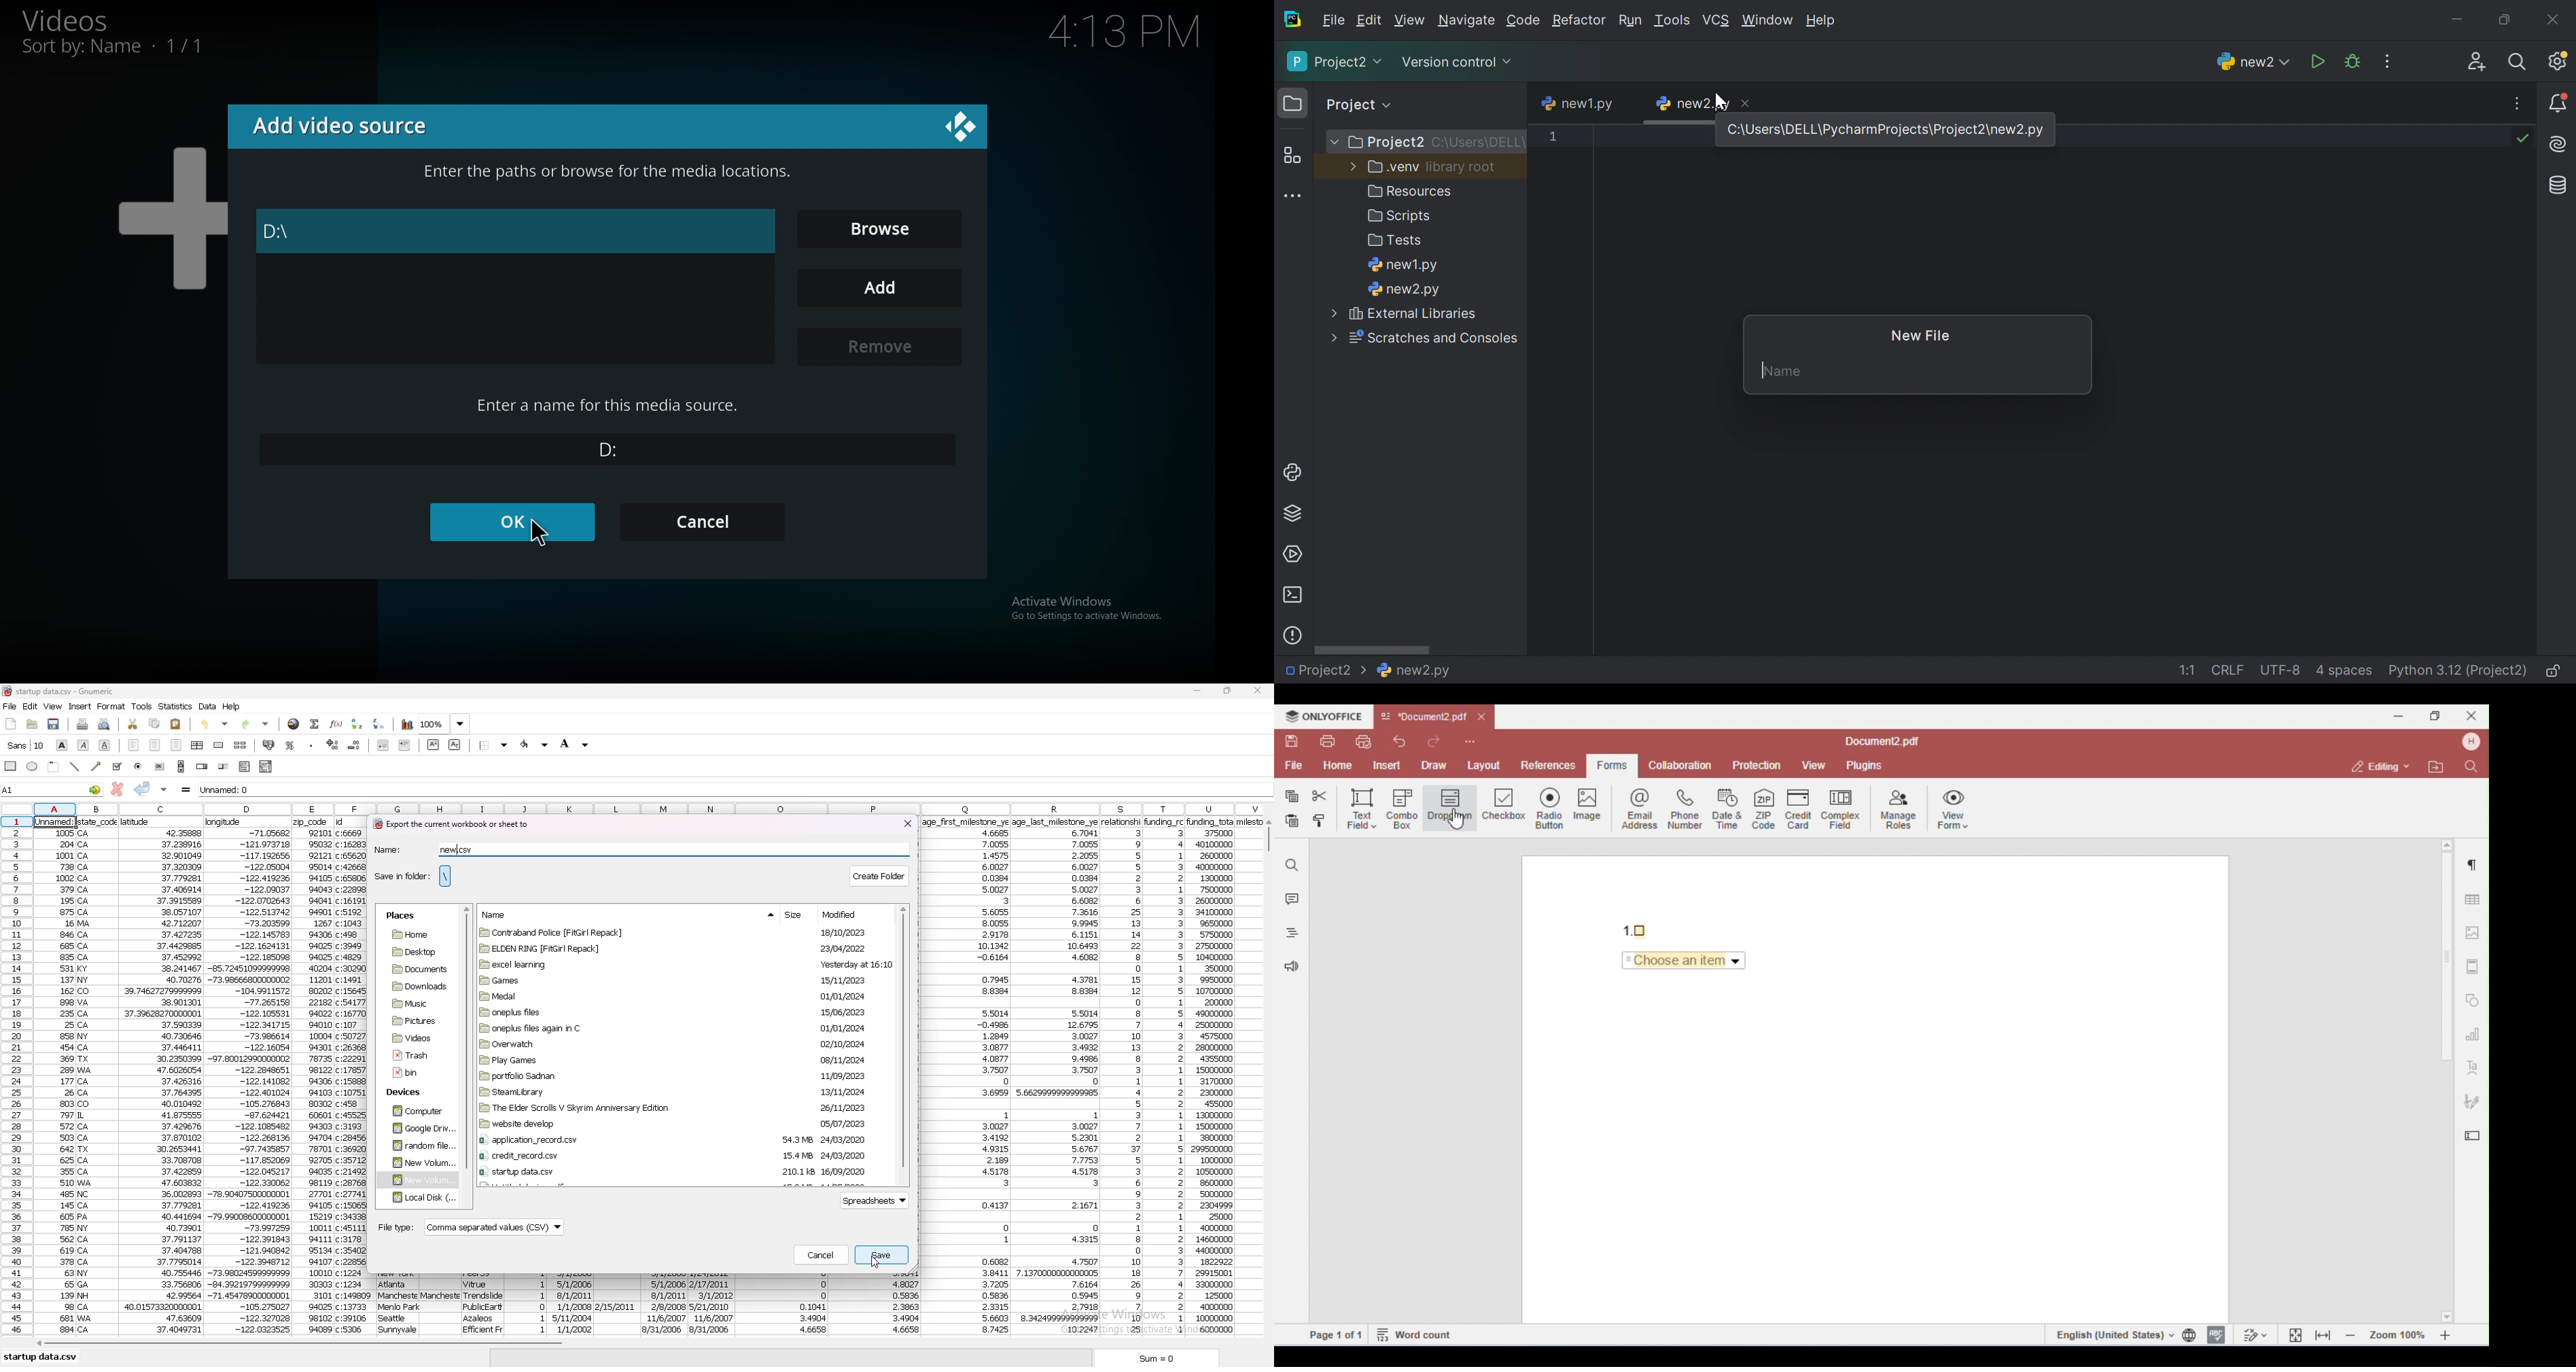  I want to click on border, so click(494, 745).